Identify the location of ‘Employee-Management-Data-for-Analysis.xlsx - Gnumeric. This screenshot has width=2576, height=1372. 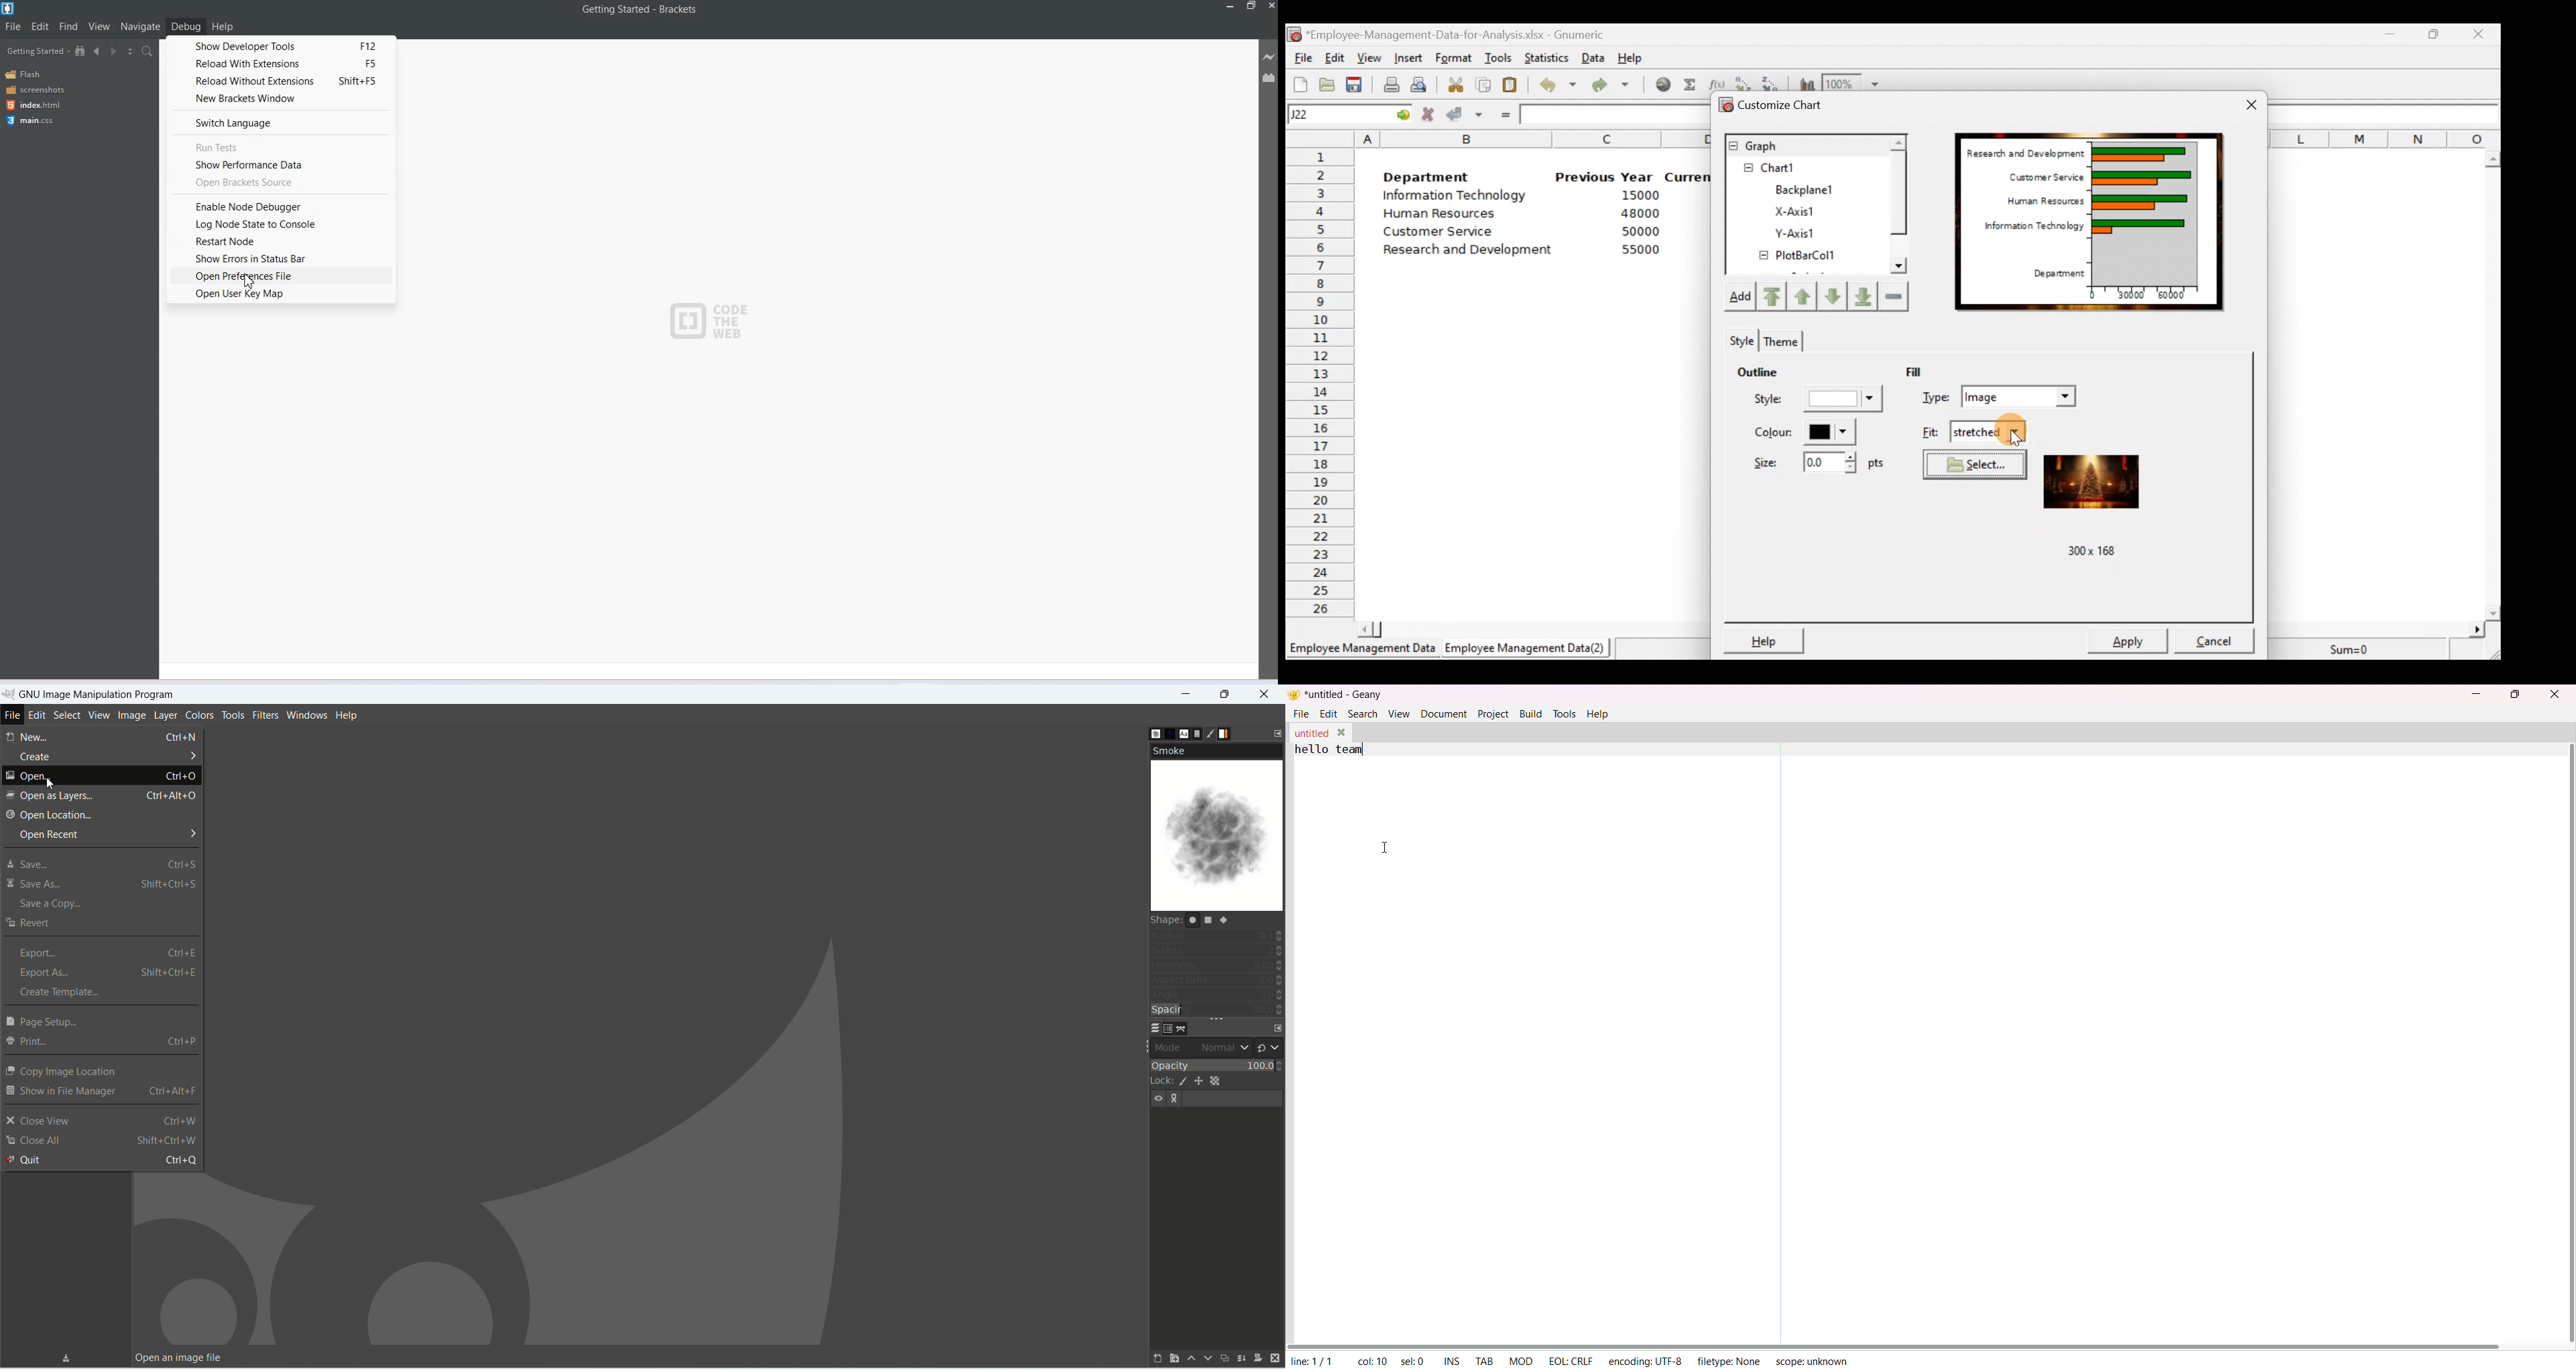
(1468, 35).